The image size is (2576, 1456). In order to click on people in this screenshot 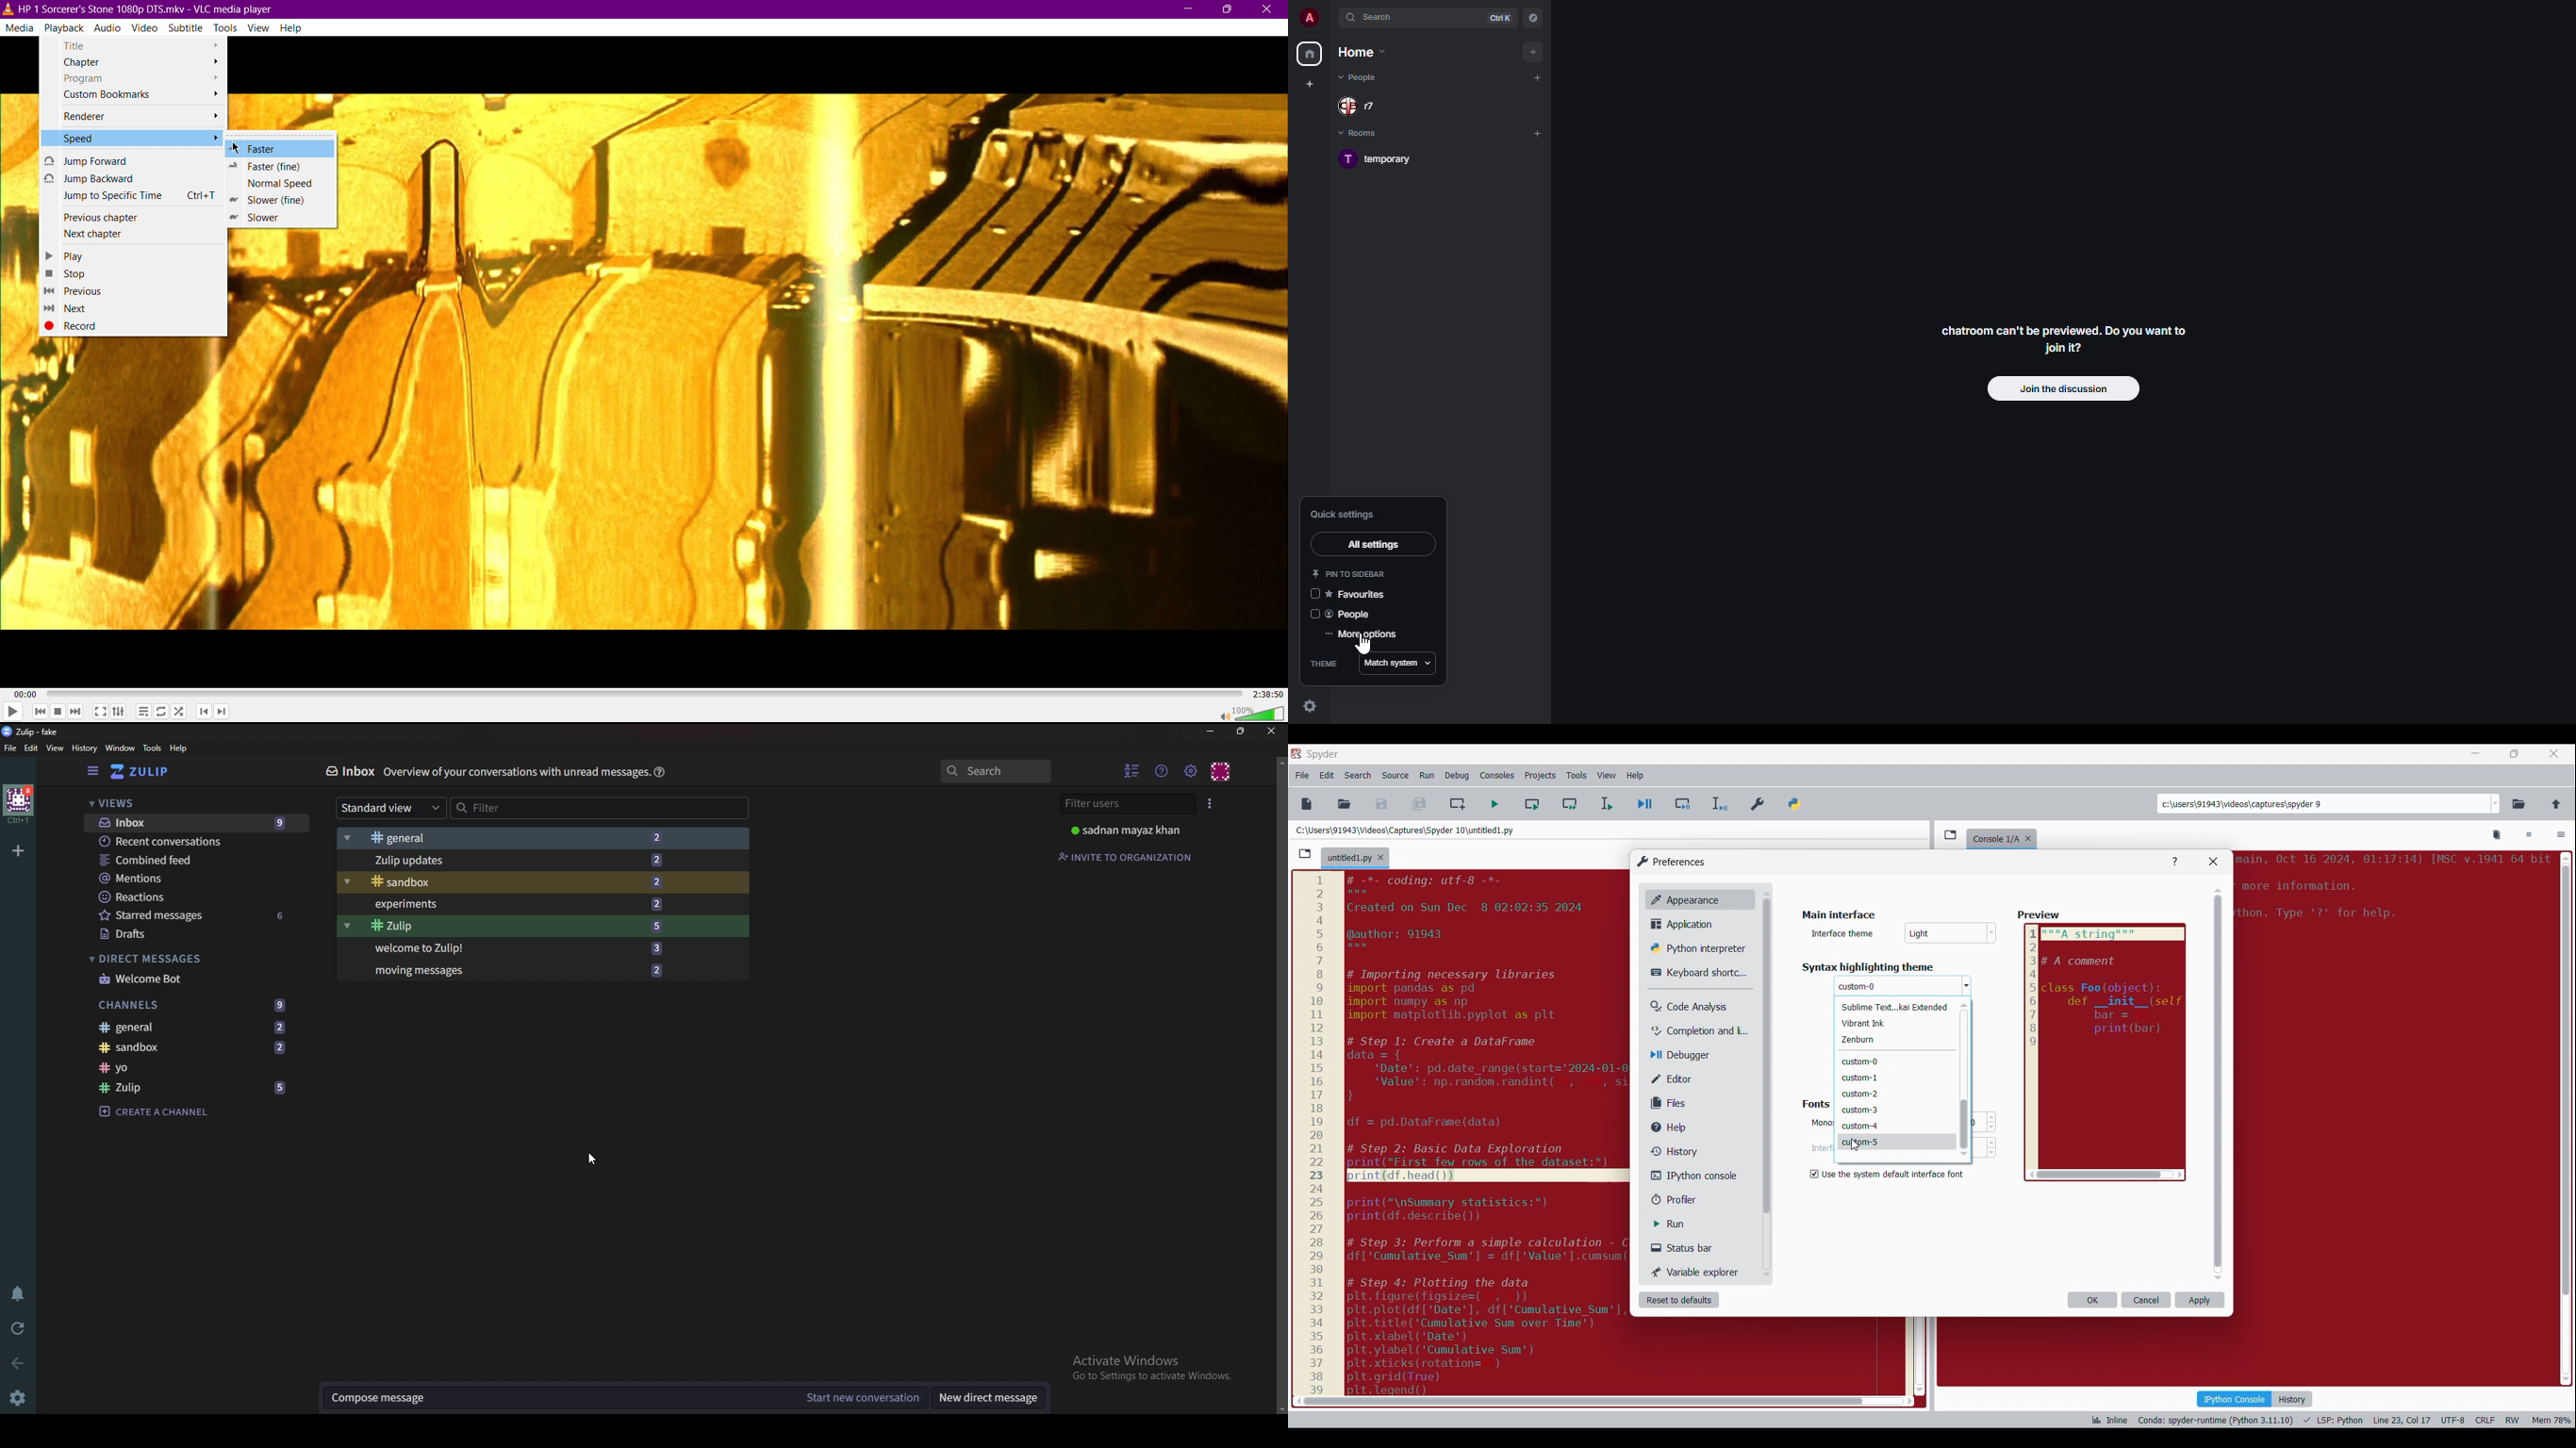, I will do `click(1361, 77)`.